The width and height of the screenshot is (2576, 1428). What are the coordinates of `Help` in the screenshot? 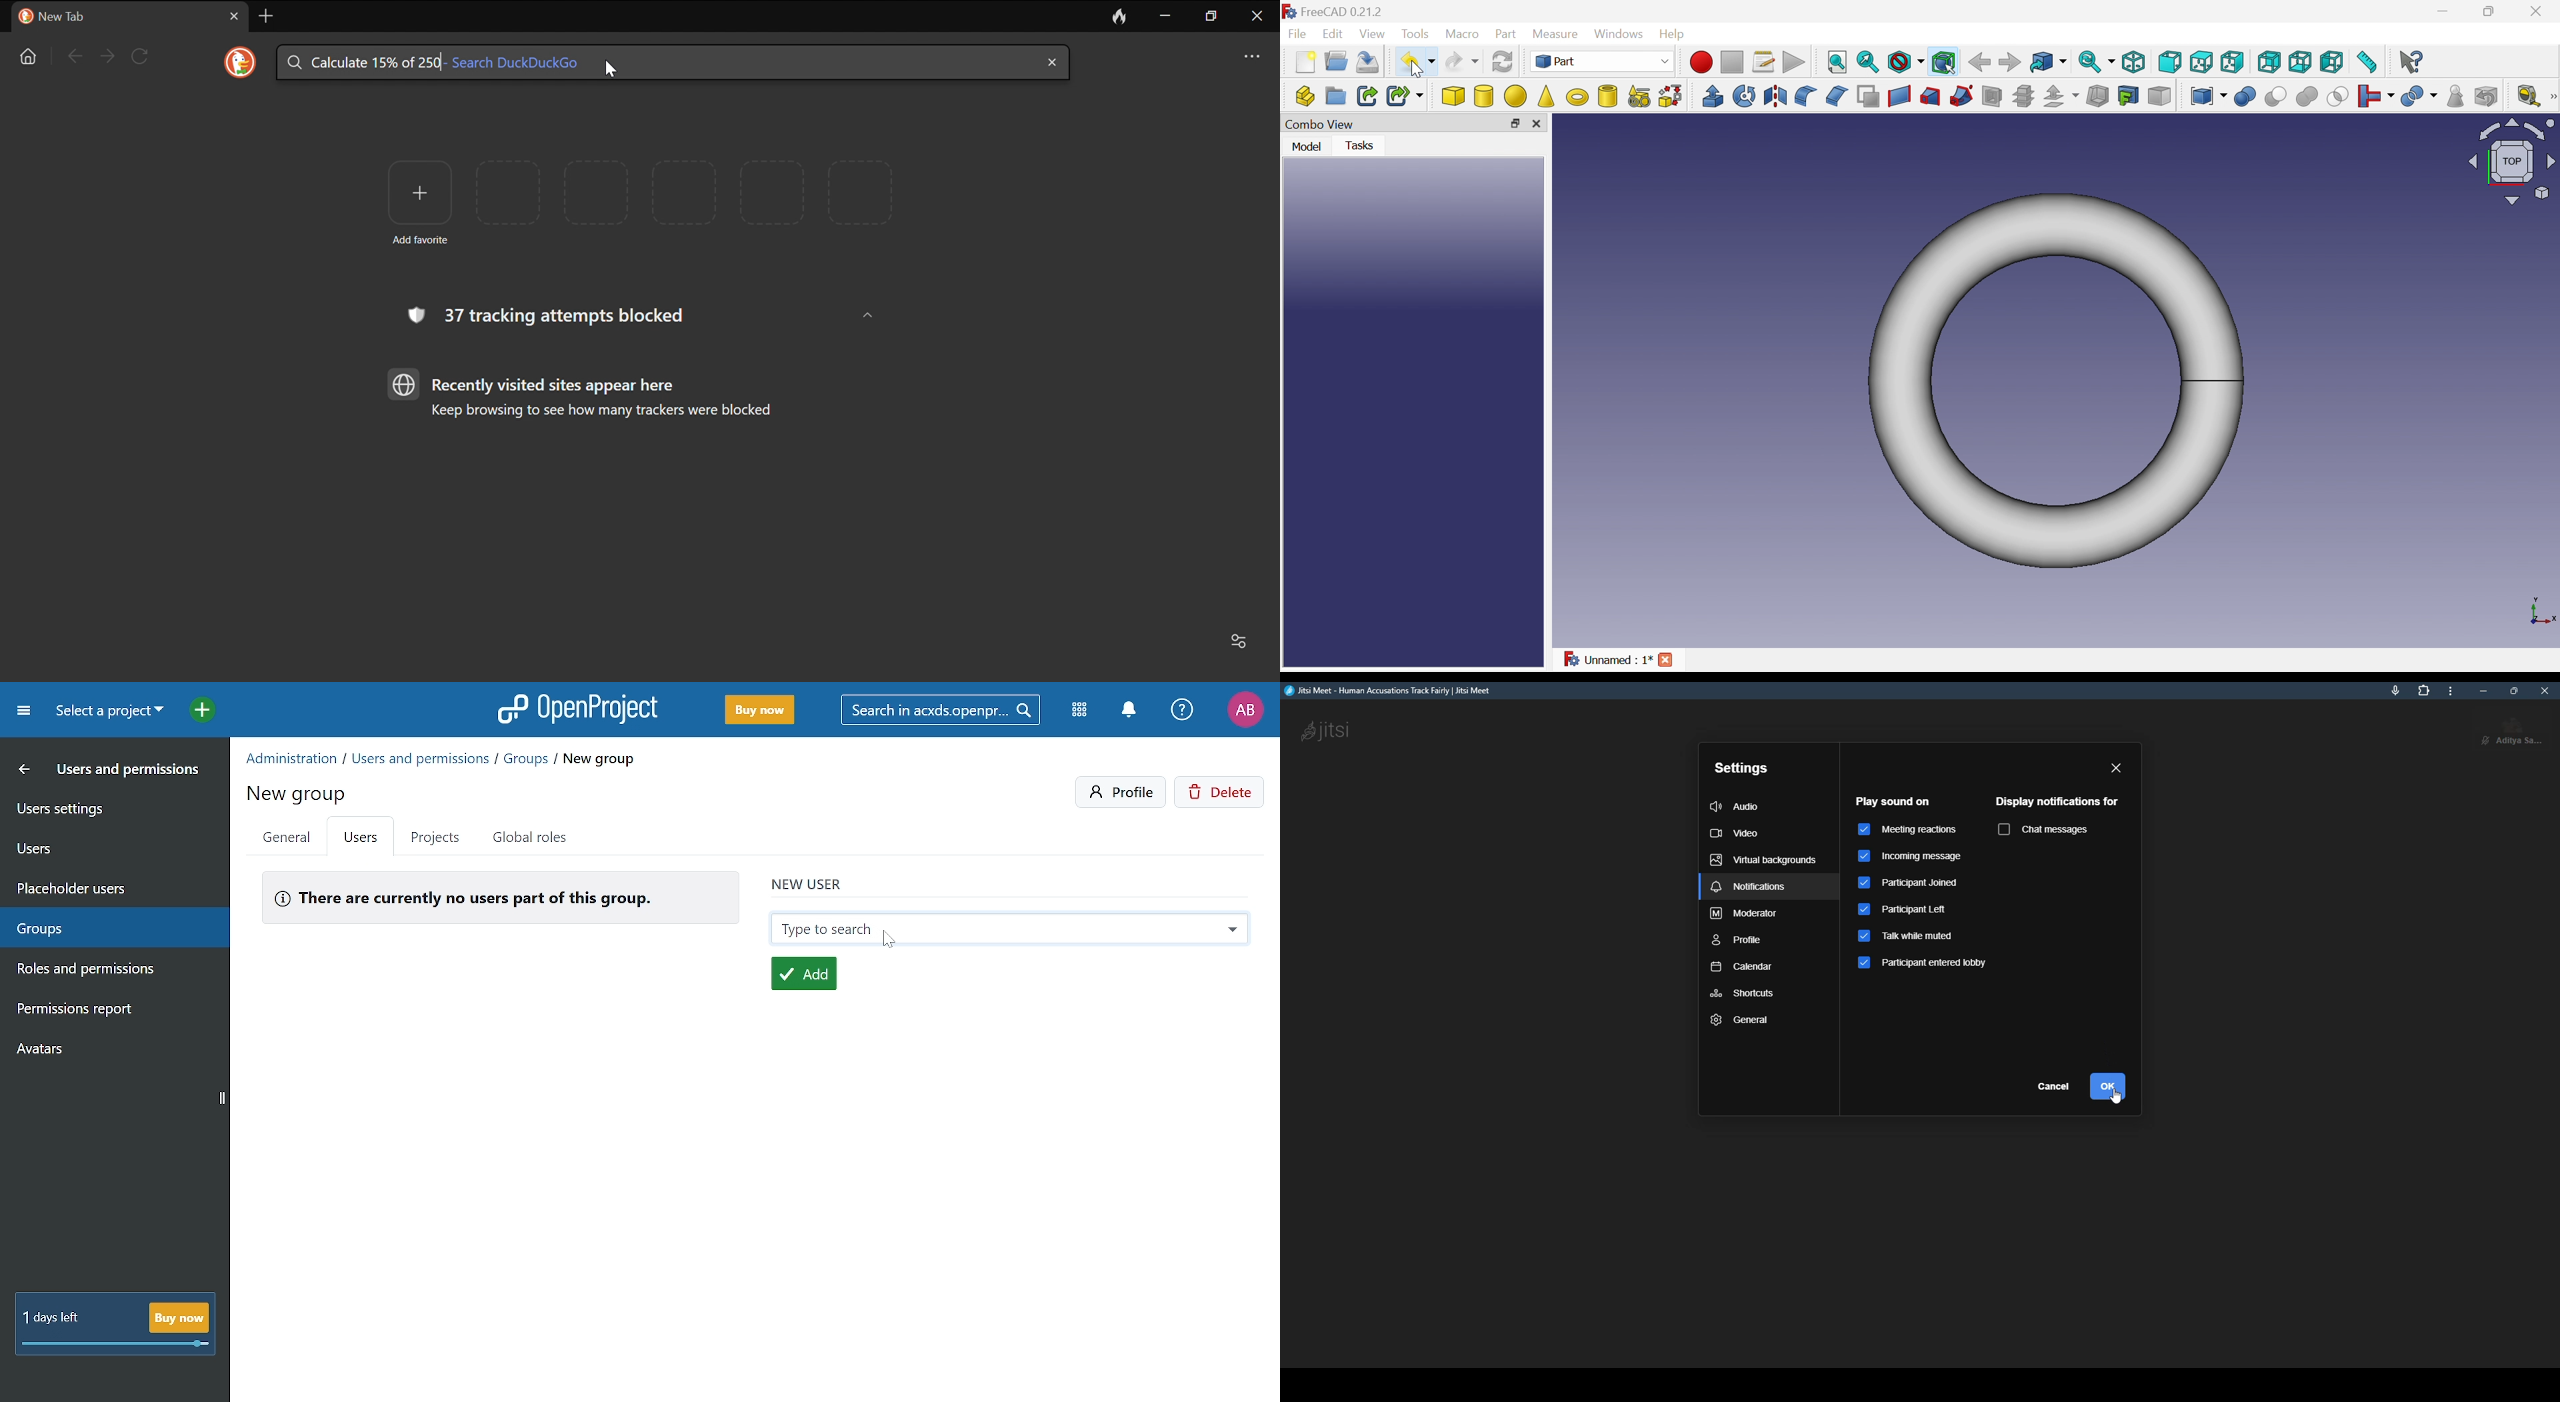 It's located at (1676, 35).